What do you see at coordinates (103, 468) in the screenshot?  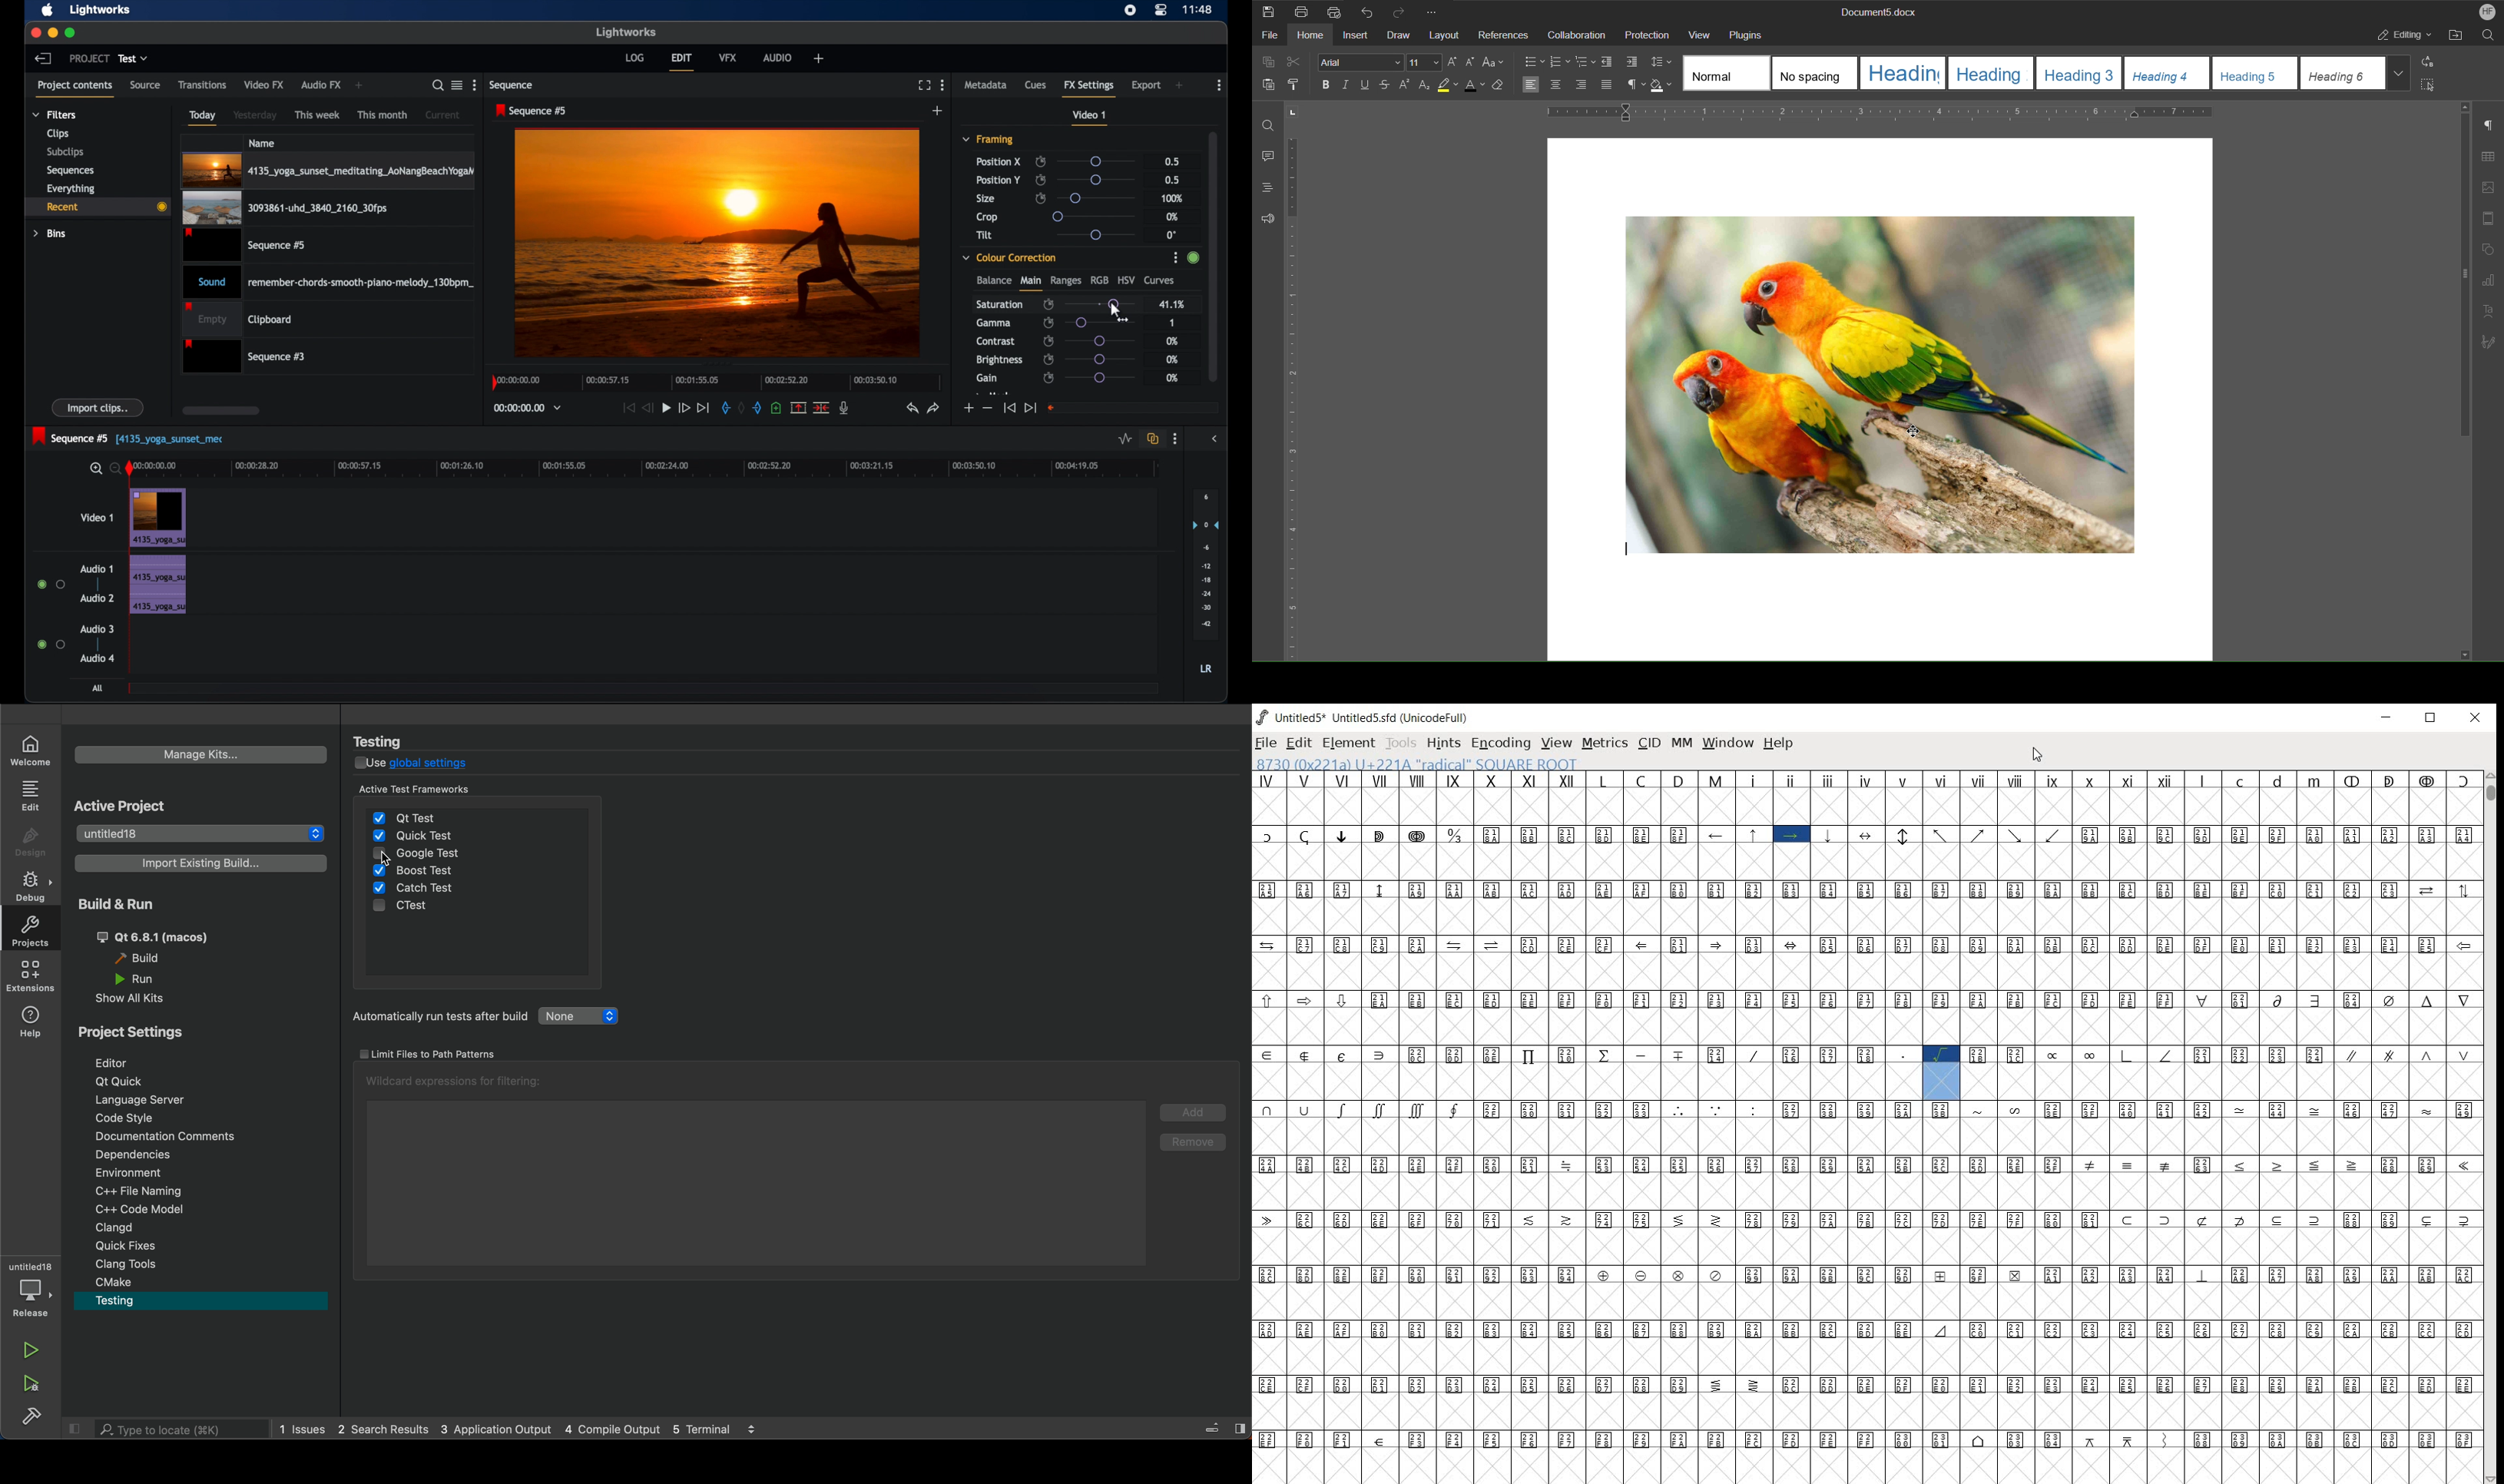 I see `zoom` at bounding box center [103, 468].